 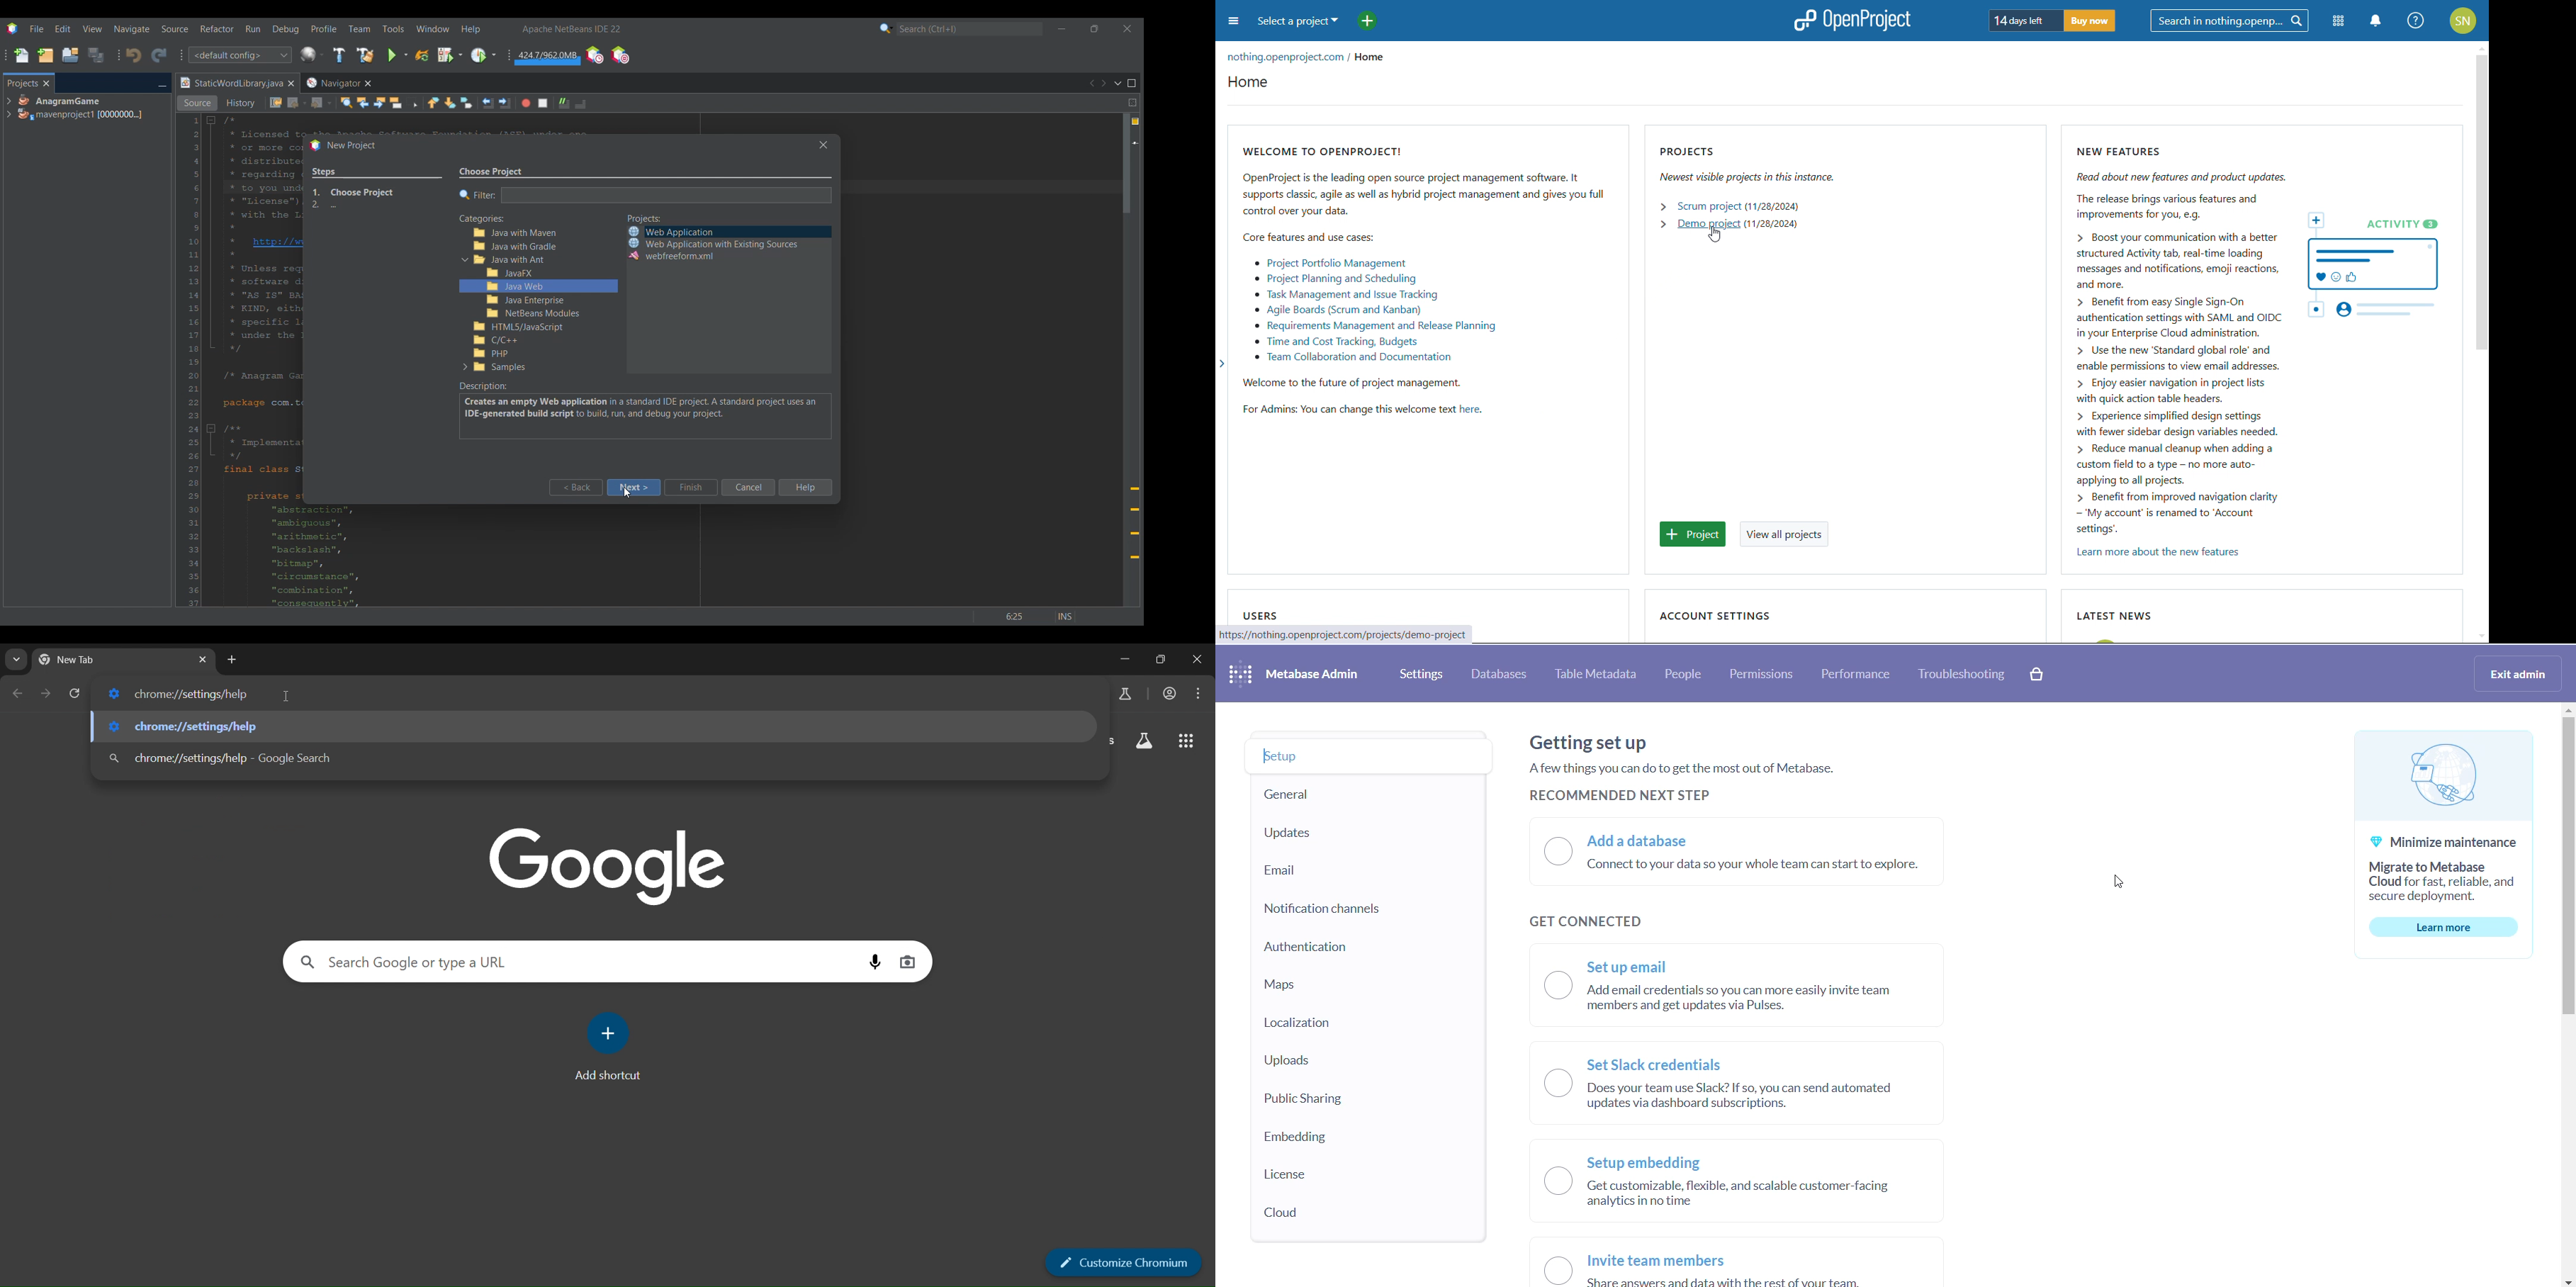 I want to click on search labs, so click(x=1122, y=694).